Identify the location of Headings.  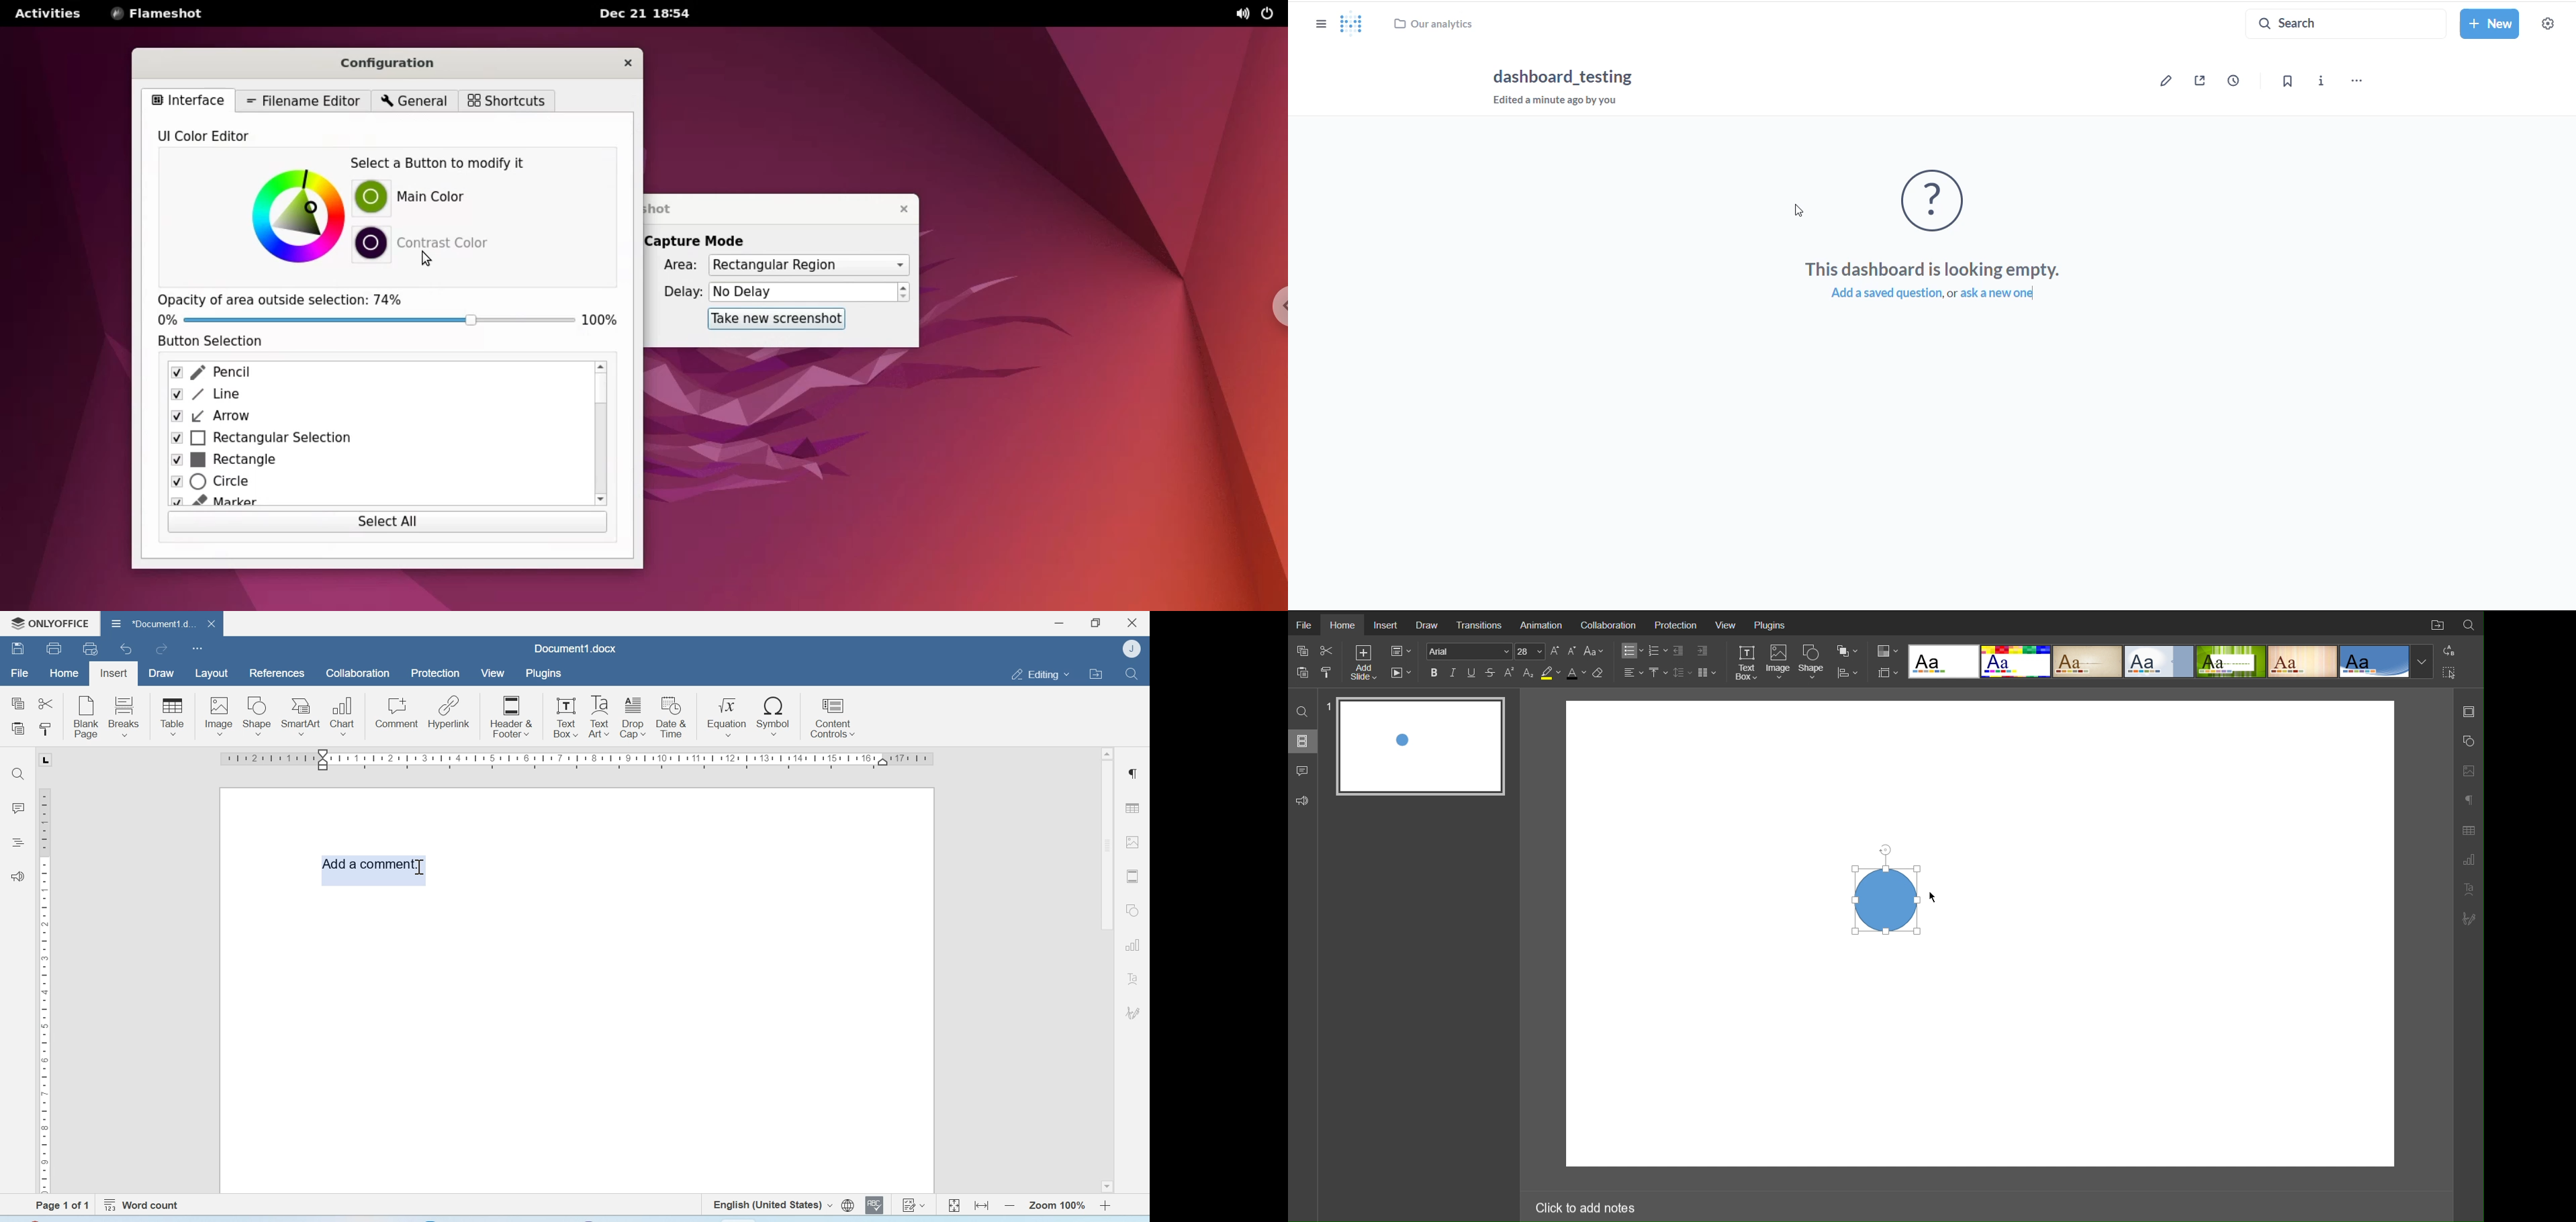
(17, 844).